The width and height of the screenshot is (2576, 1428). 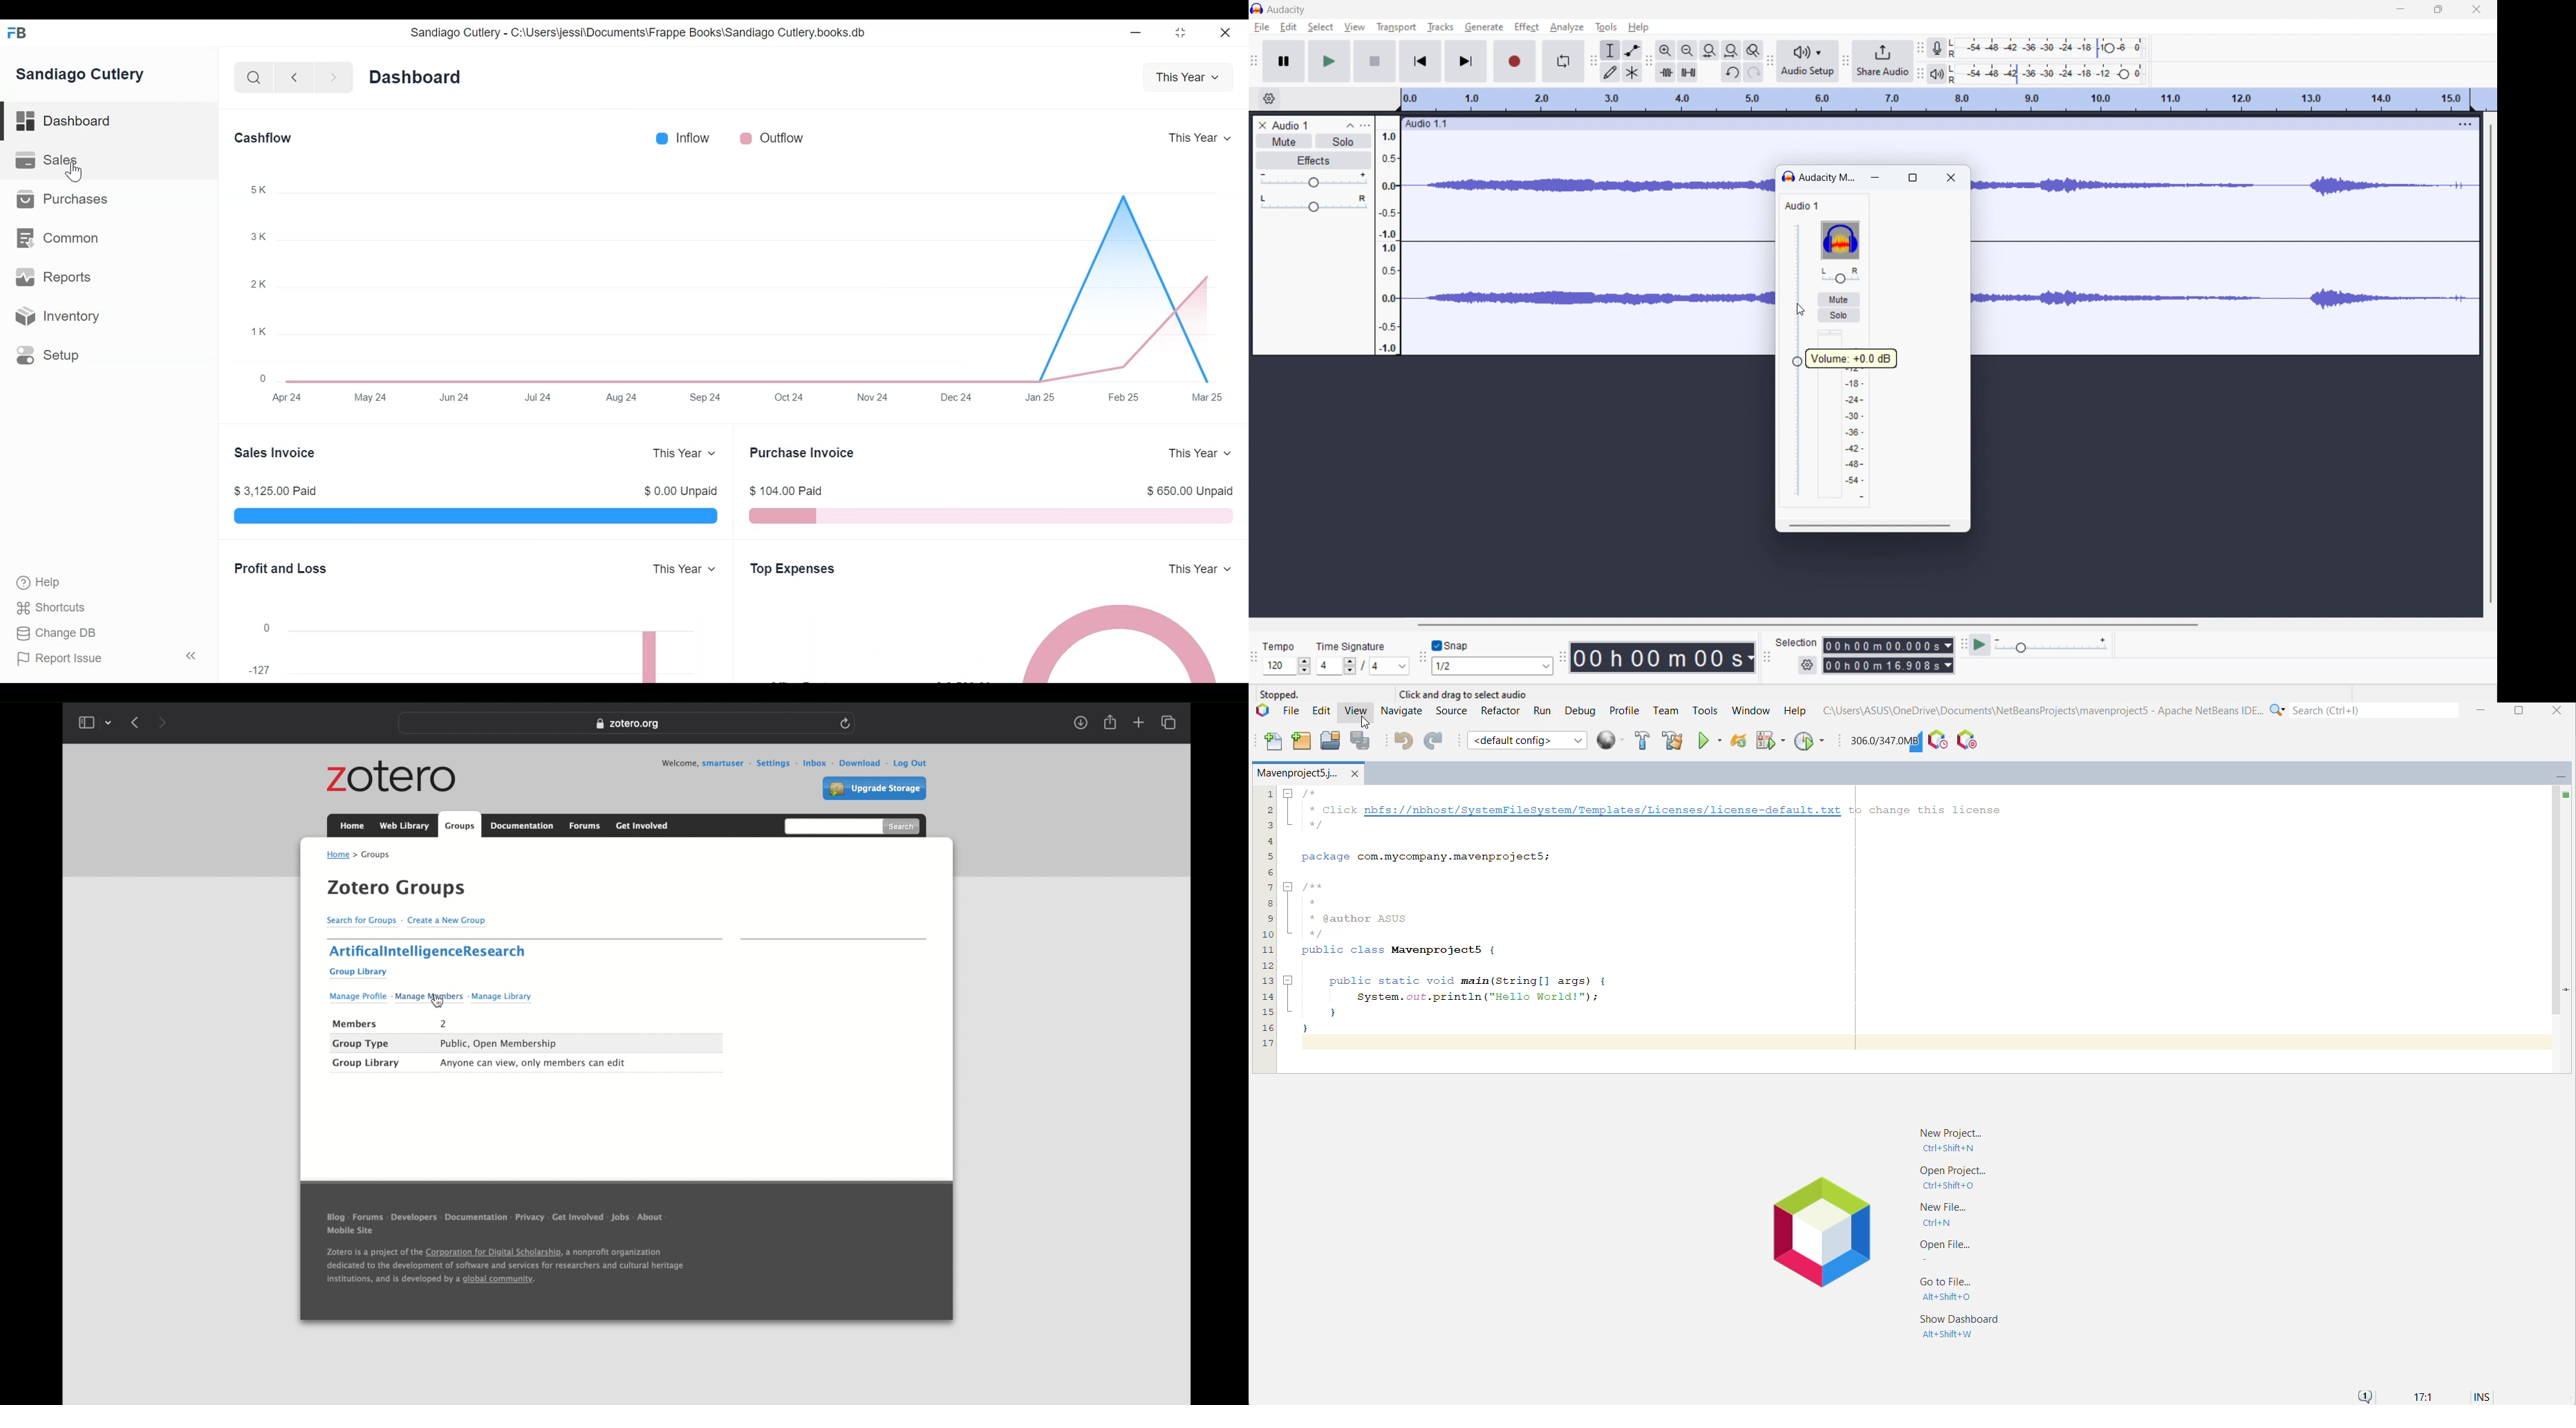 What do you see at coordinates (51, 608) in the screenshot?
I see `Shortcuts` at bounding box center [51, 608].